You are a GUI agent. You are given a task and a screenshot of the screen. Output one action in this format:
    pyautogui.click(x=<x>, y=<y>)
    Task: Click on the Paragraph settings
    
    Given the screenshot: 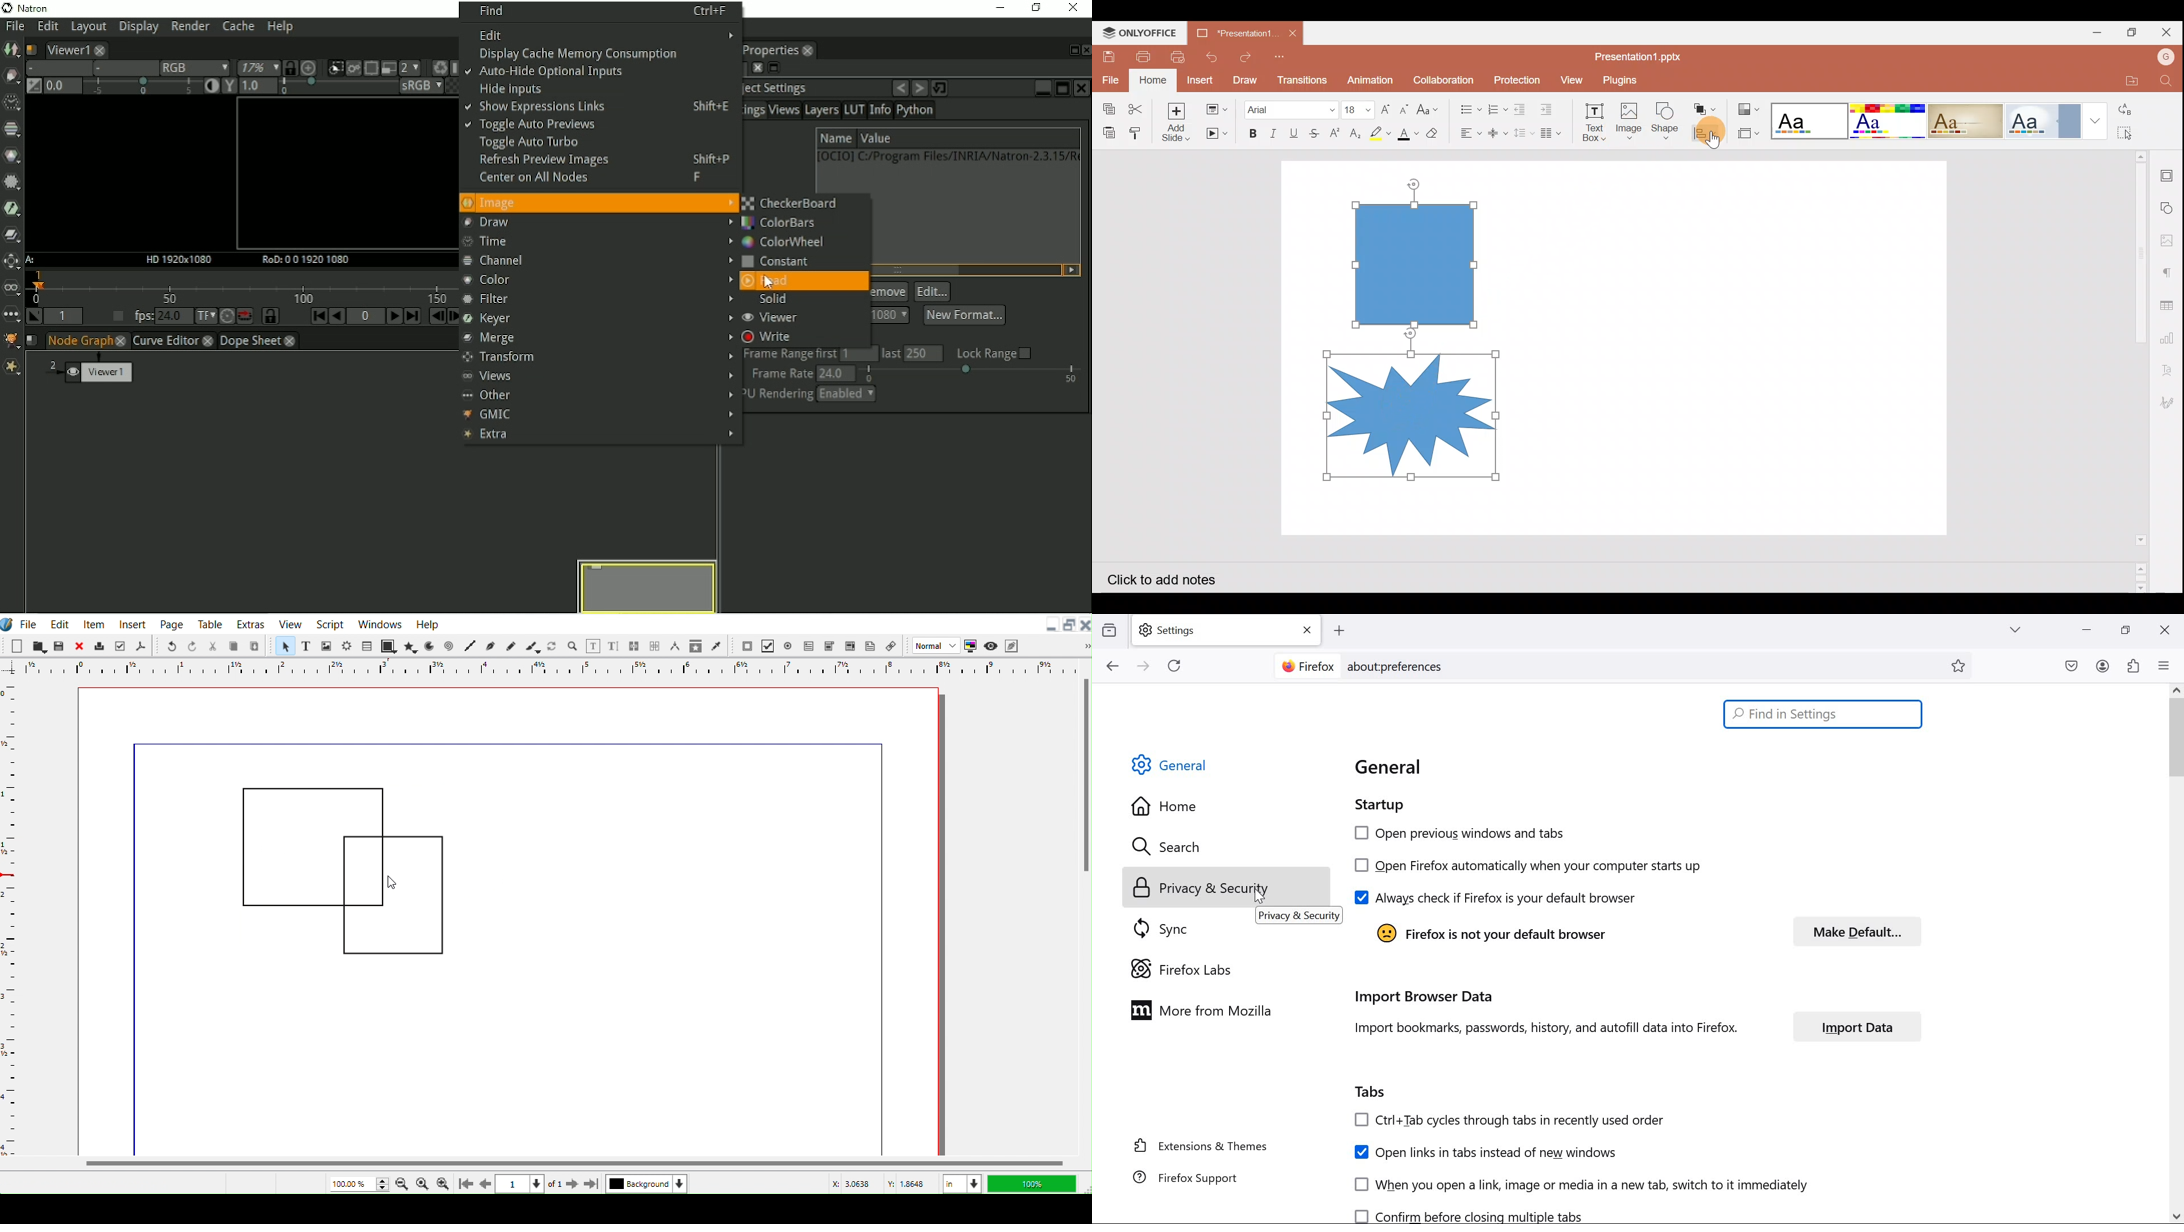 What is the action you would take?
    pyautogui.click(x=2170, y=270)
    